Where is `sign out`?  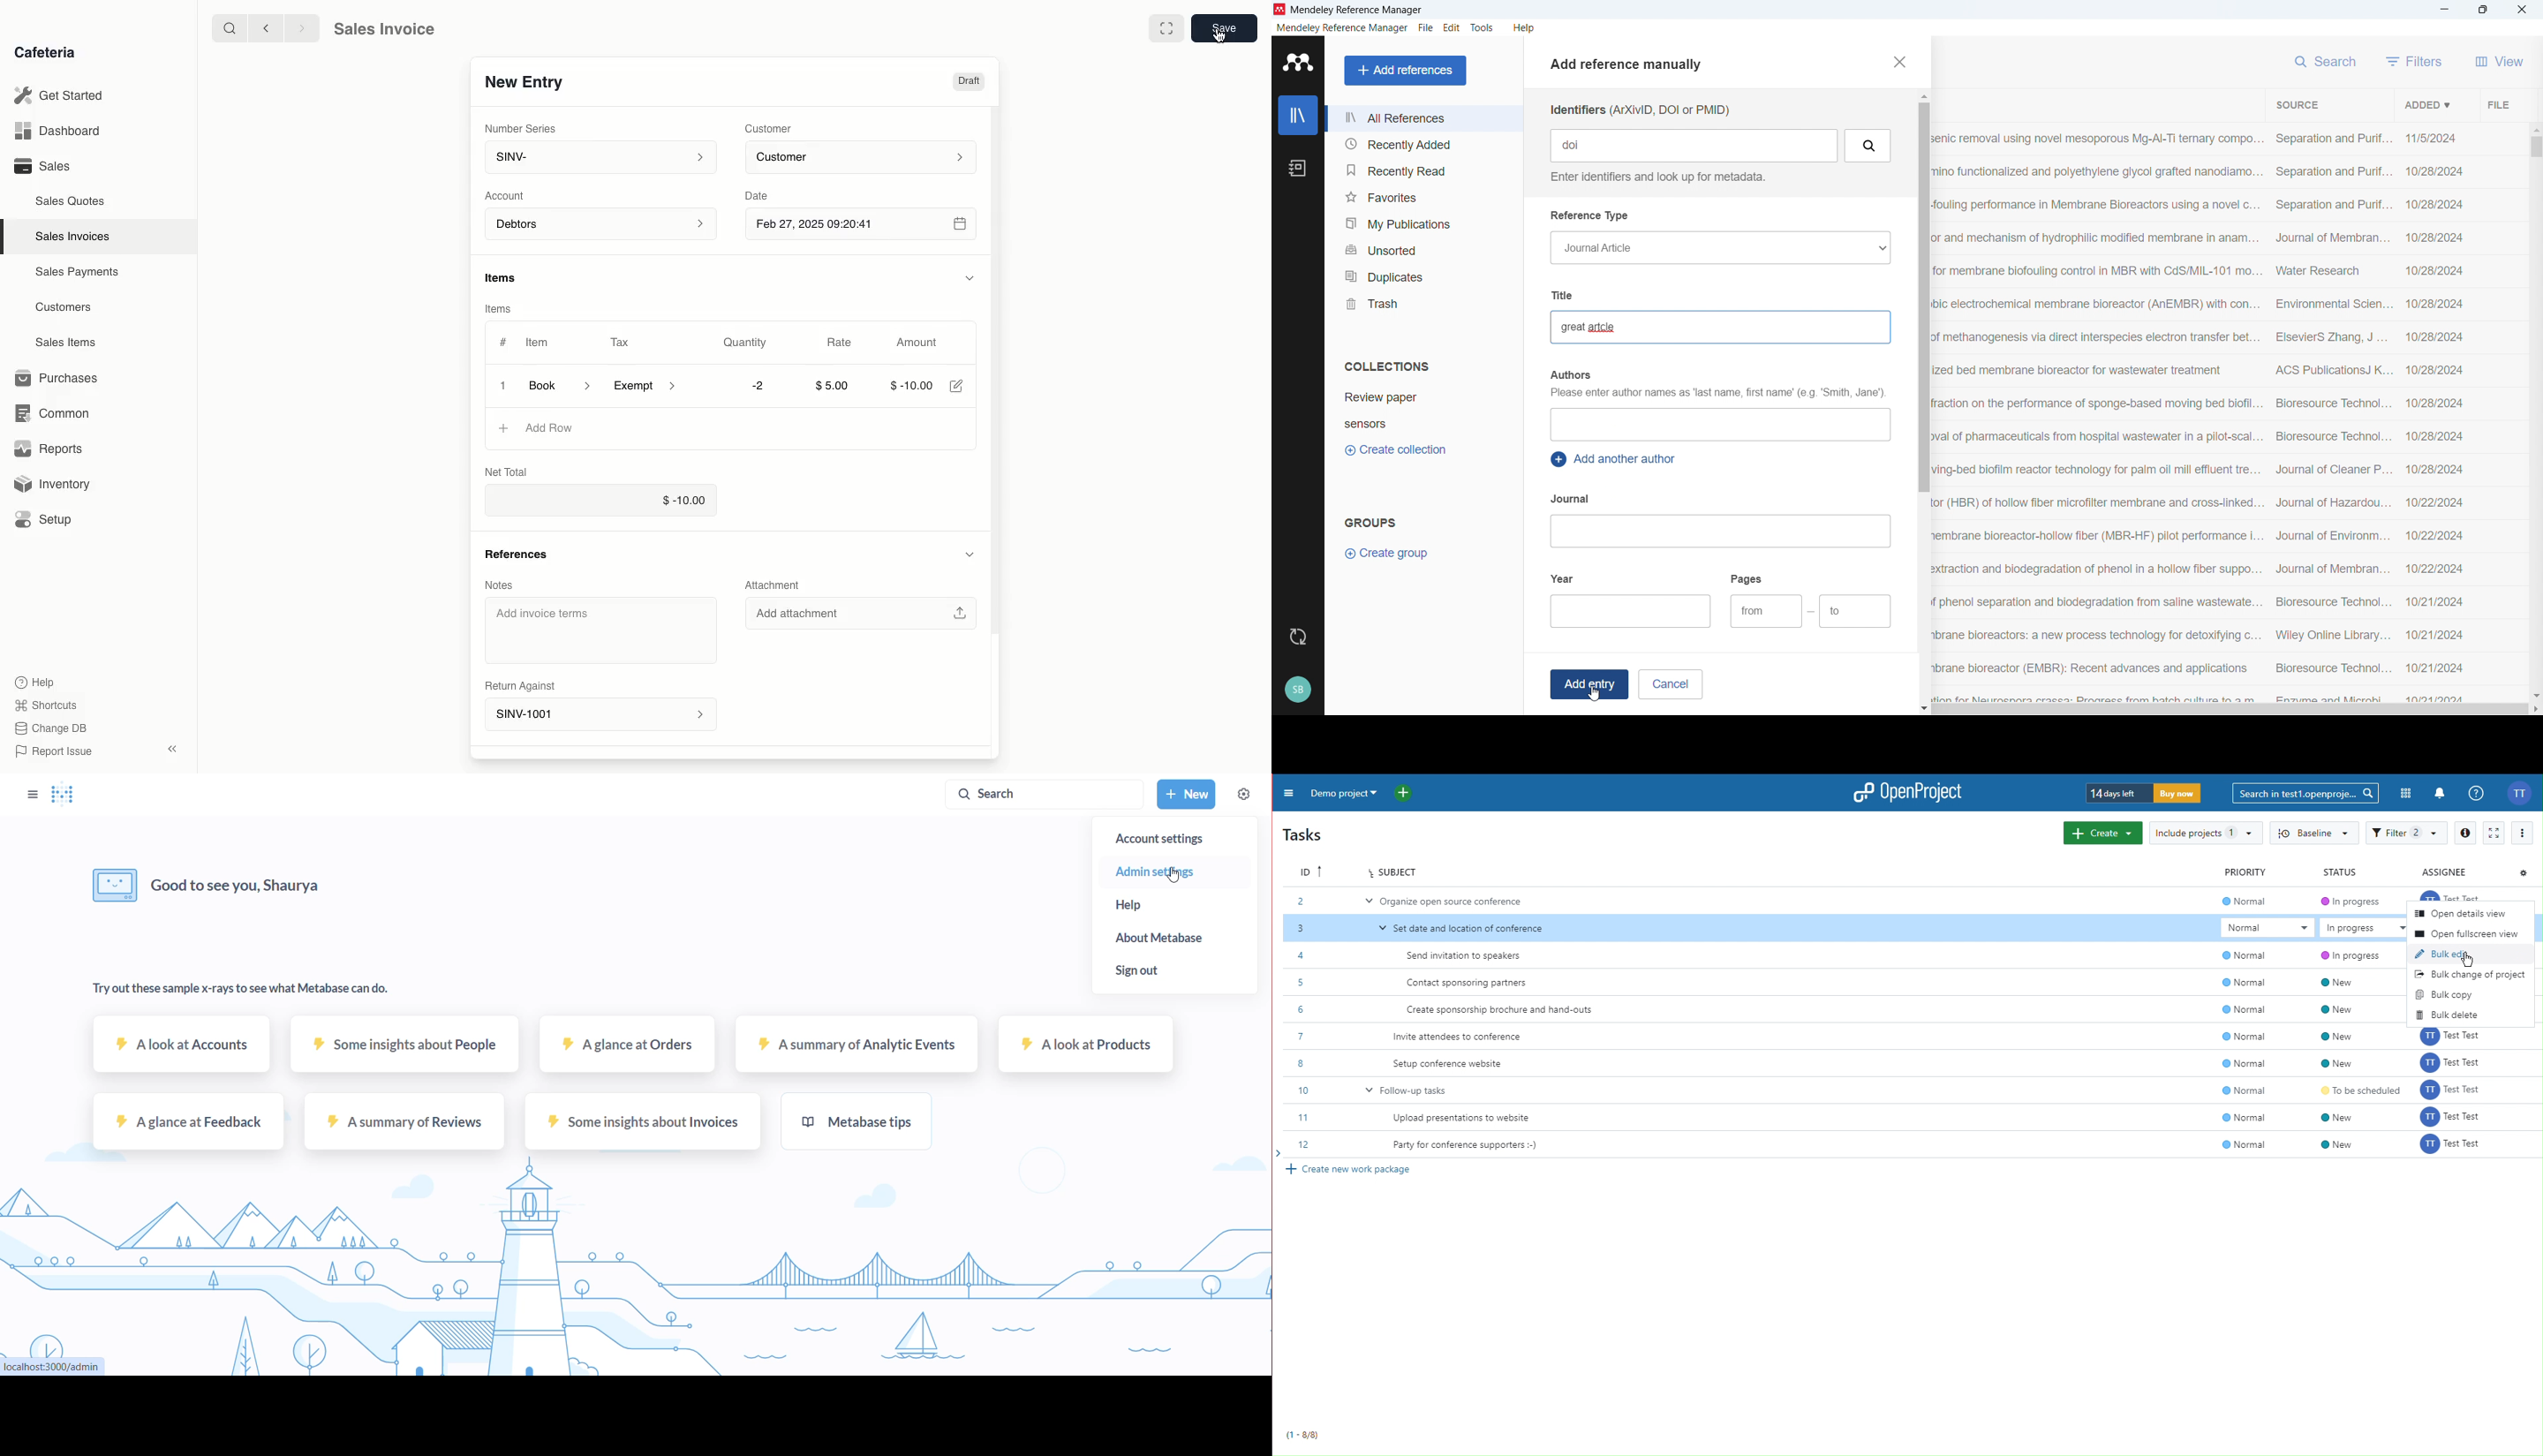
sign out is located at coordinates (1154, 971).